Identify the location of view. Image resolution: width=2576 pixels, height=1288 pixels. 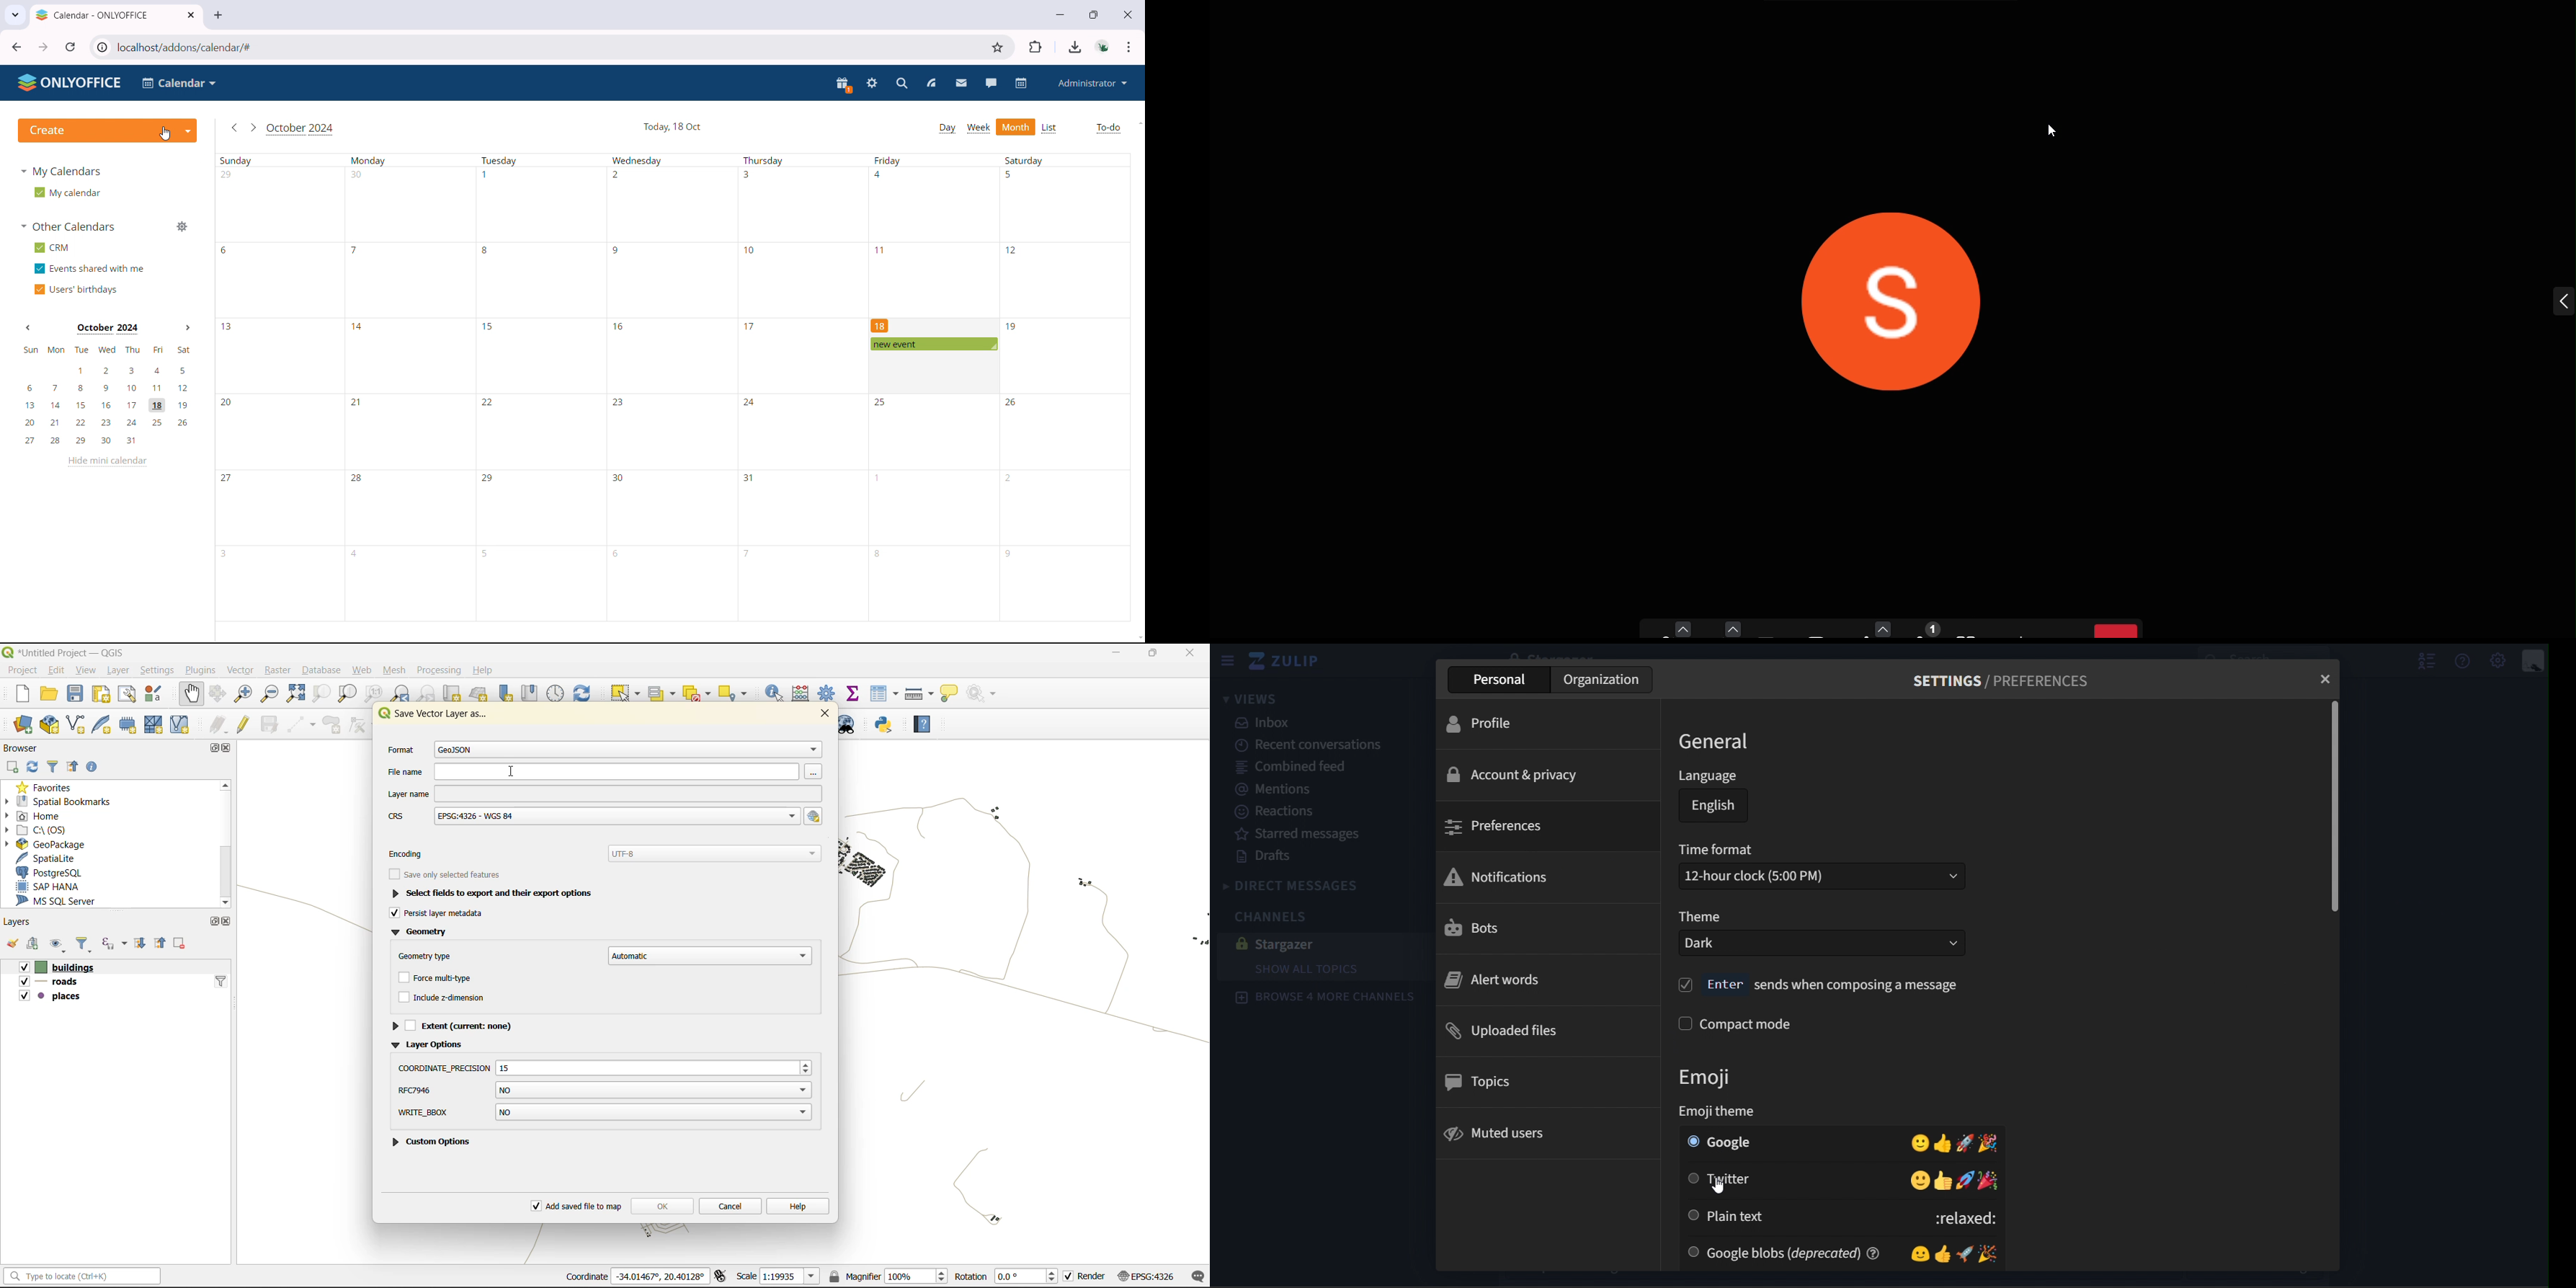
(86, 671).